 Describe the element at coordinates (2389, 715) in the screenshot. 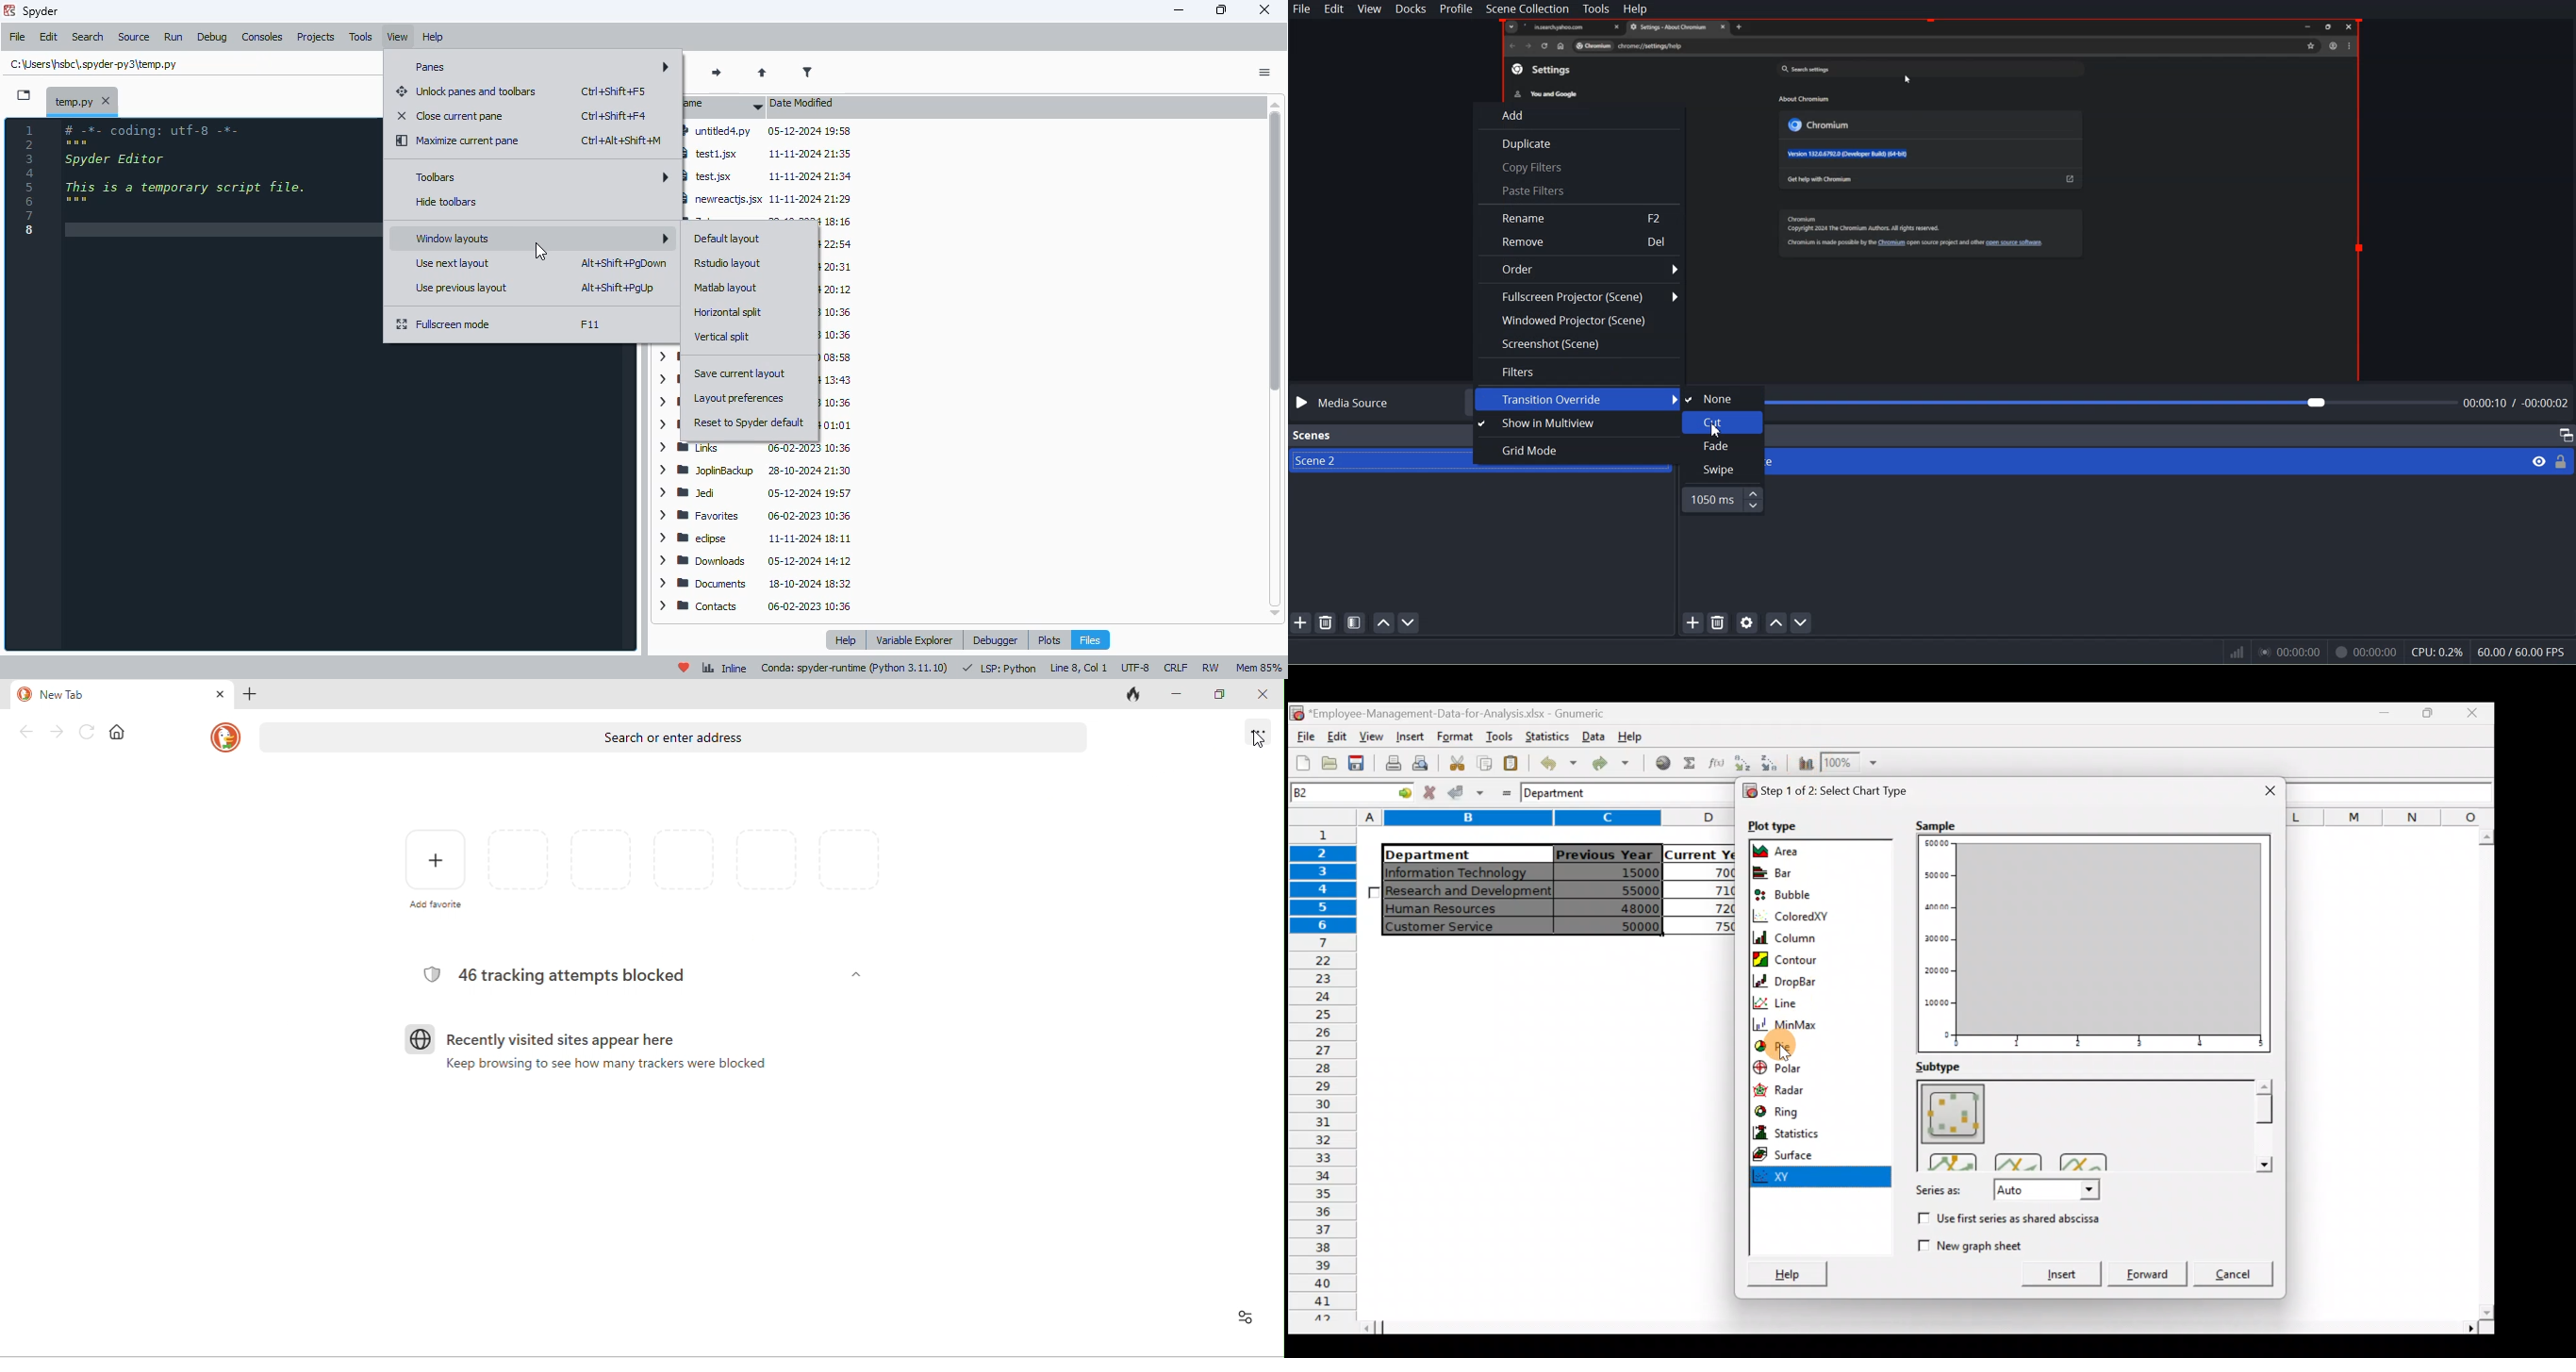

I see `Maximize` at that location.